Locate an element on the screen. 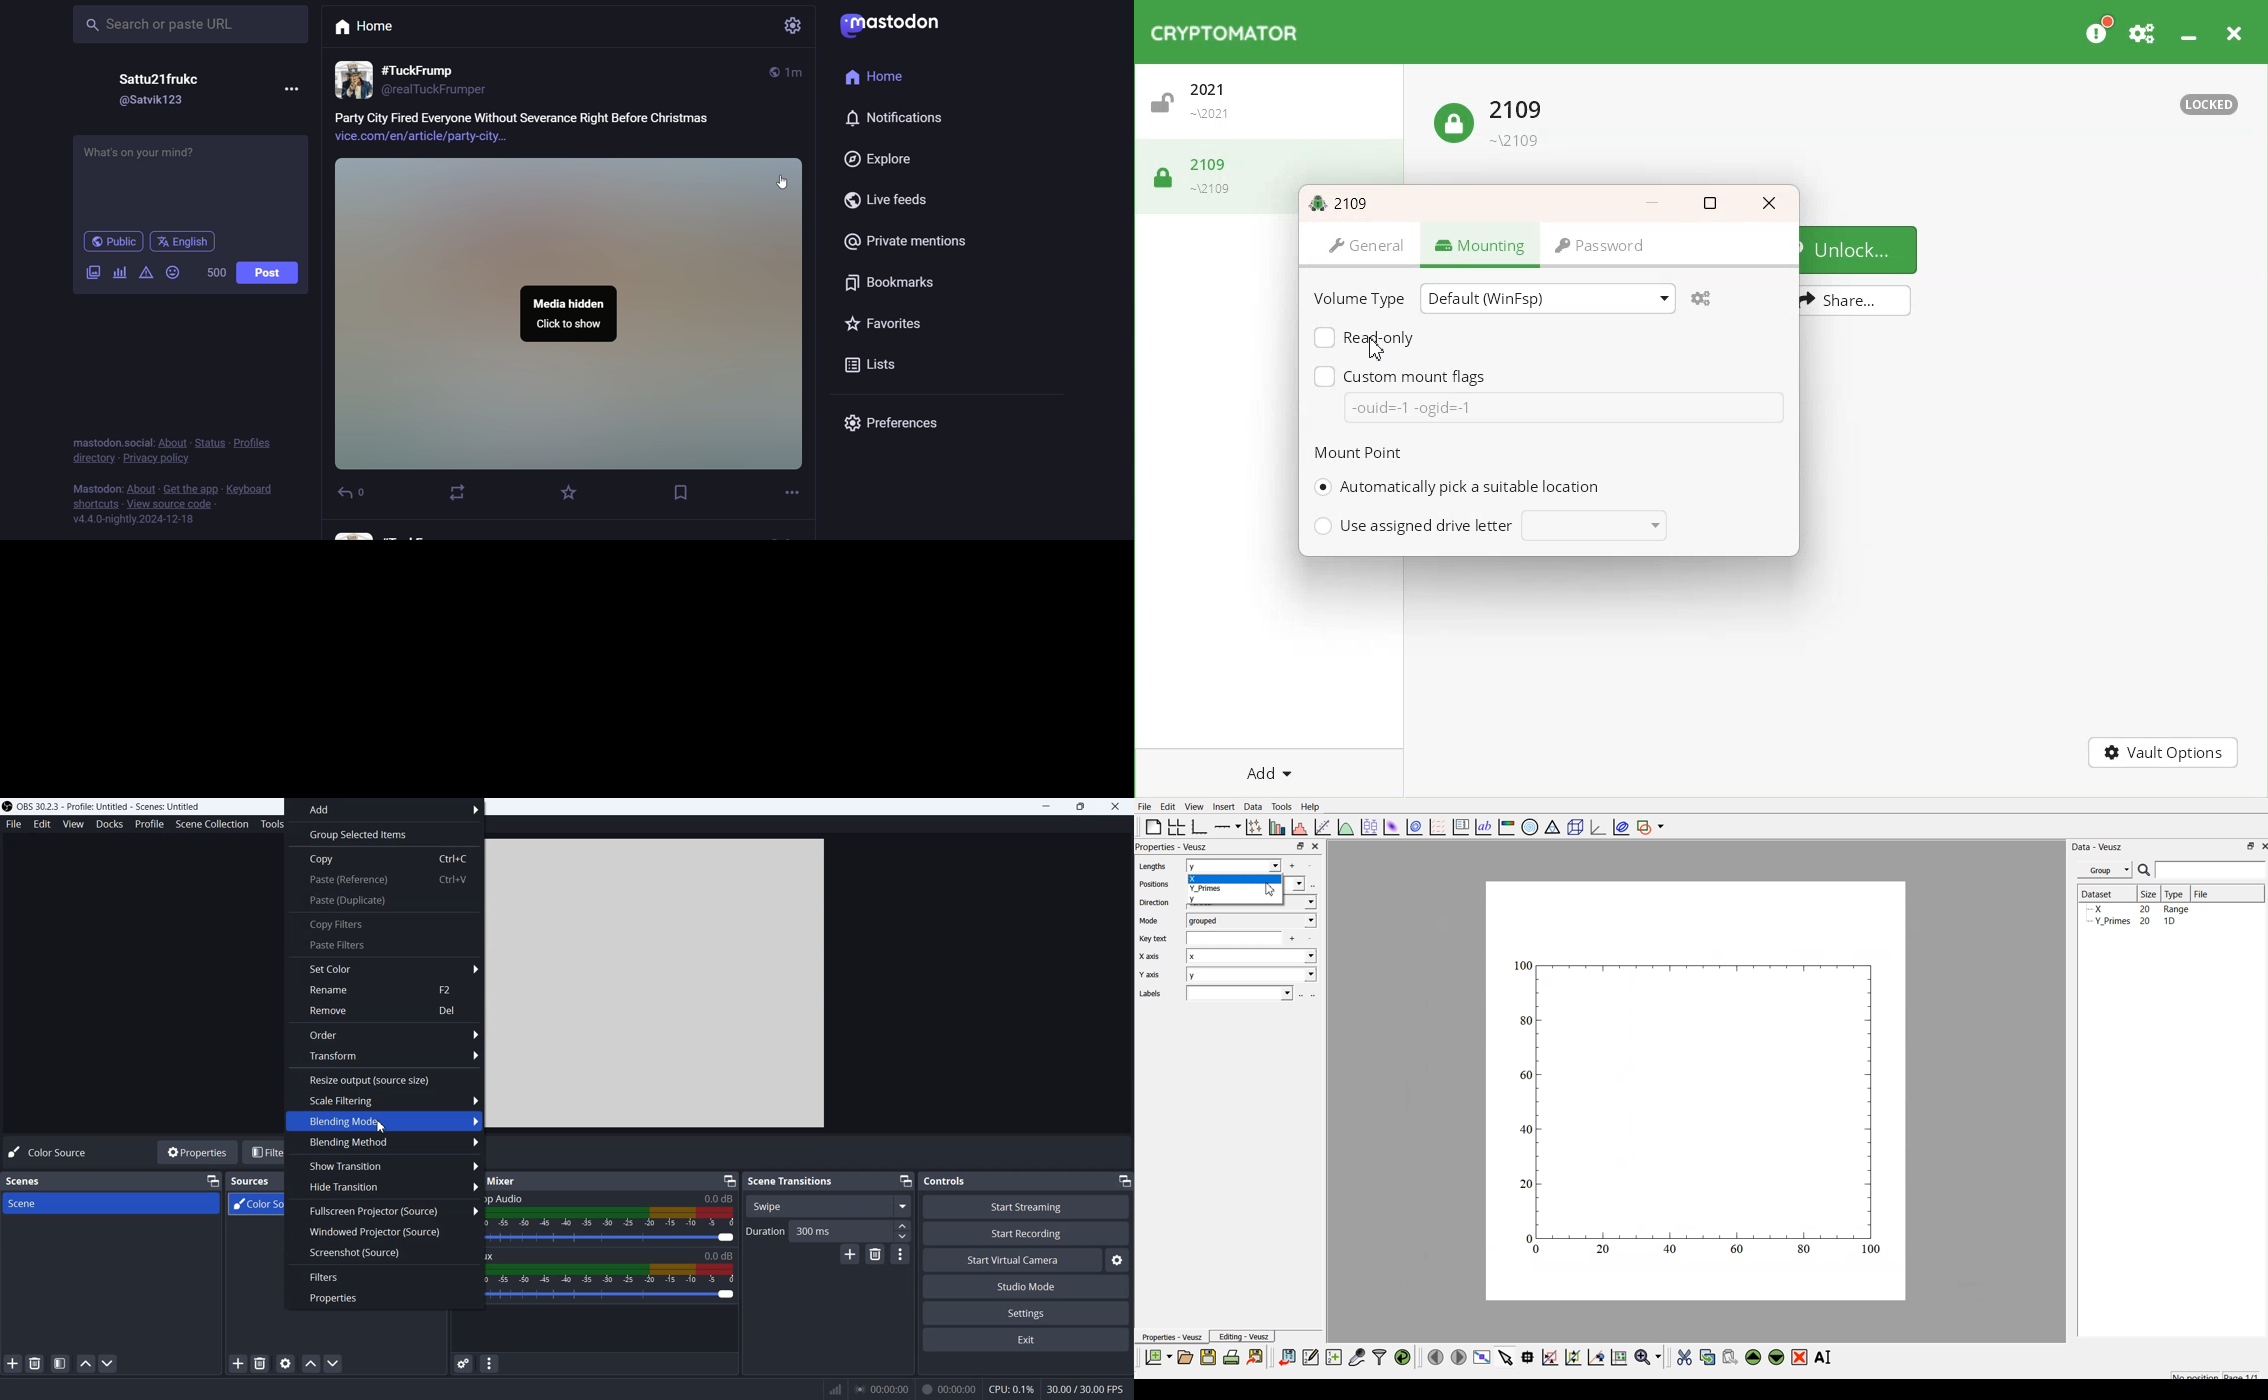 This screenshot has width=2268, height=1400. Setting is located at coordinates (789, 27).